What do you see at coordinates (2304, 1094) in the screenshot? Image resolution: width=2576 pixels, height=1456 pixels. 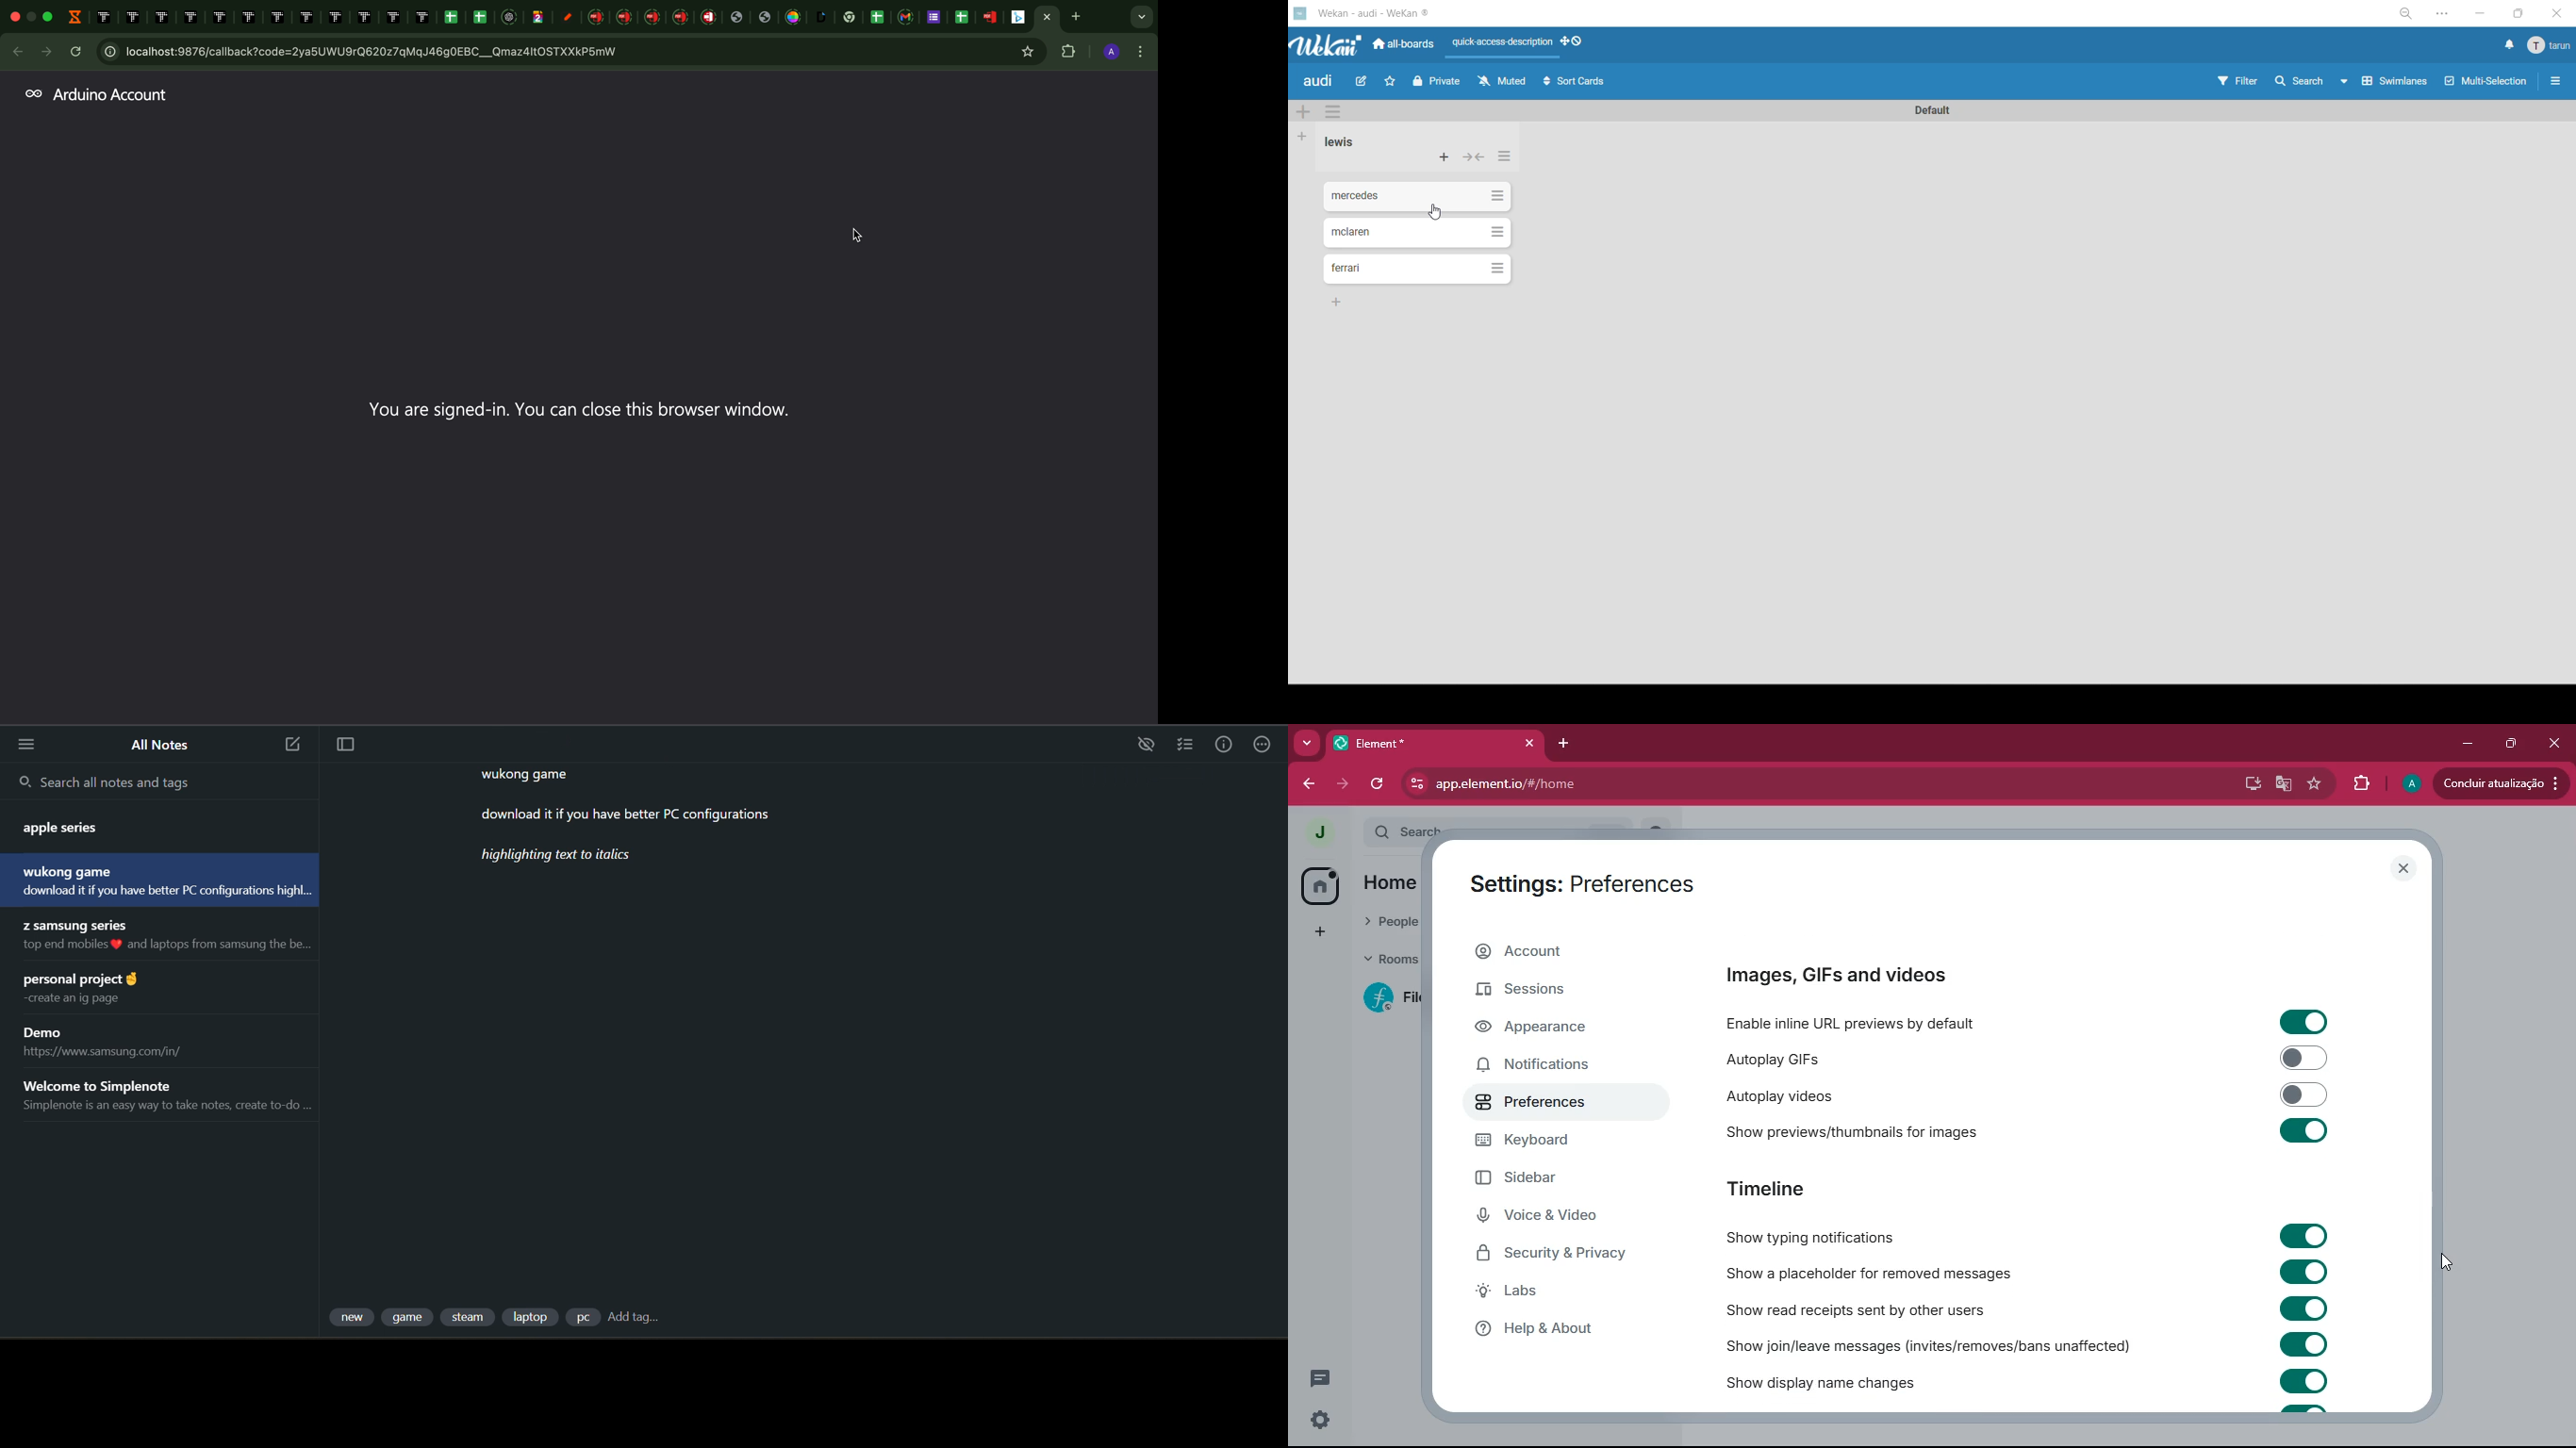 I see `toggle on/off` at bounding box center [2304, 1094].